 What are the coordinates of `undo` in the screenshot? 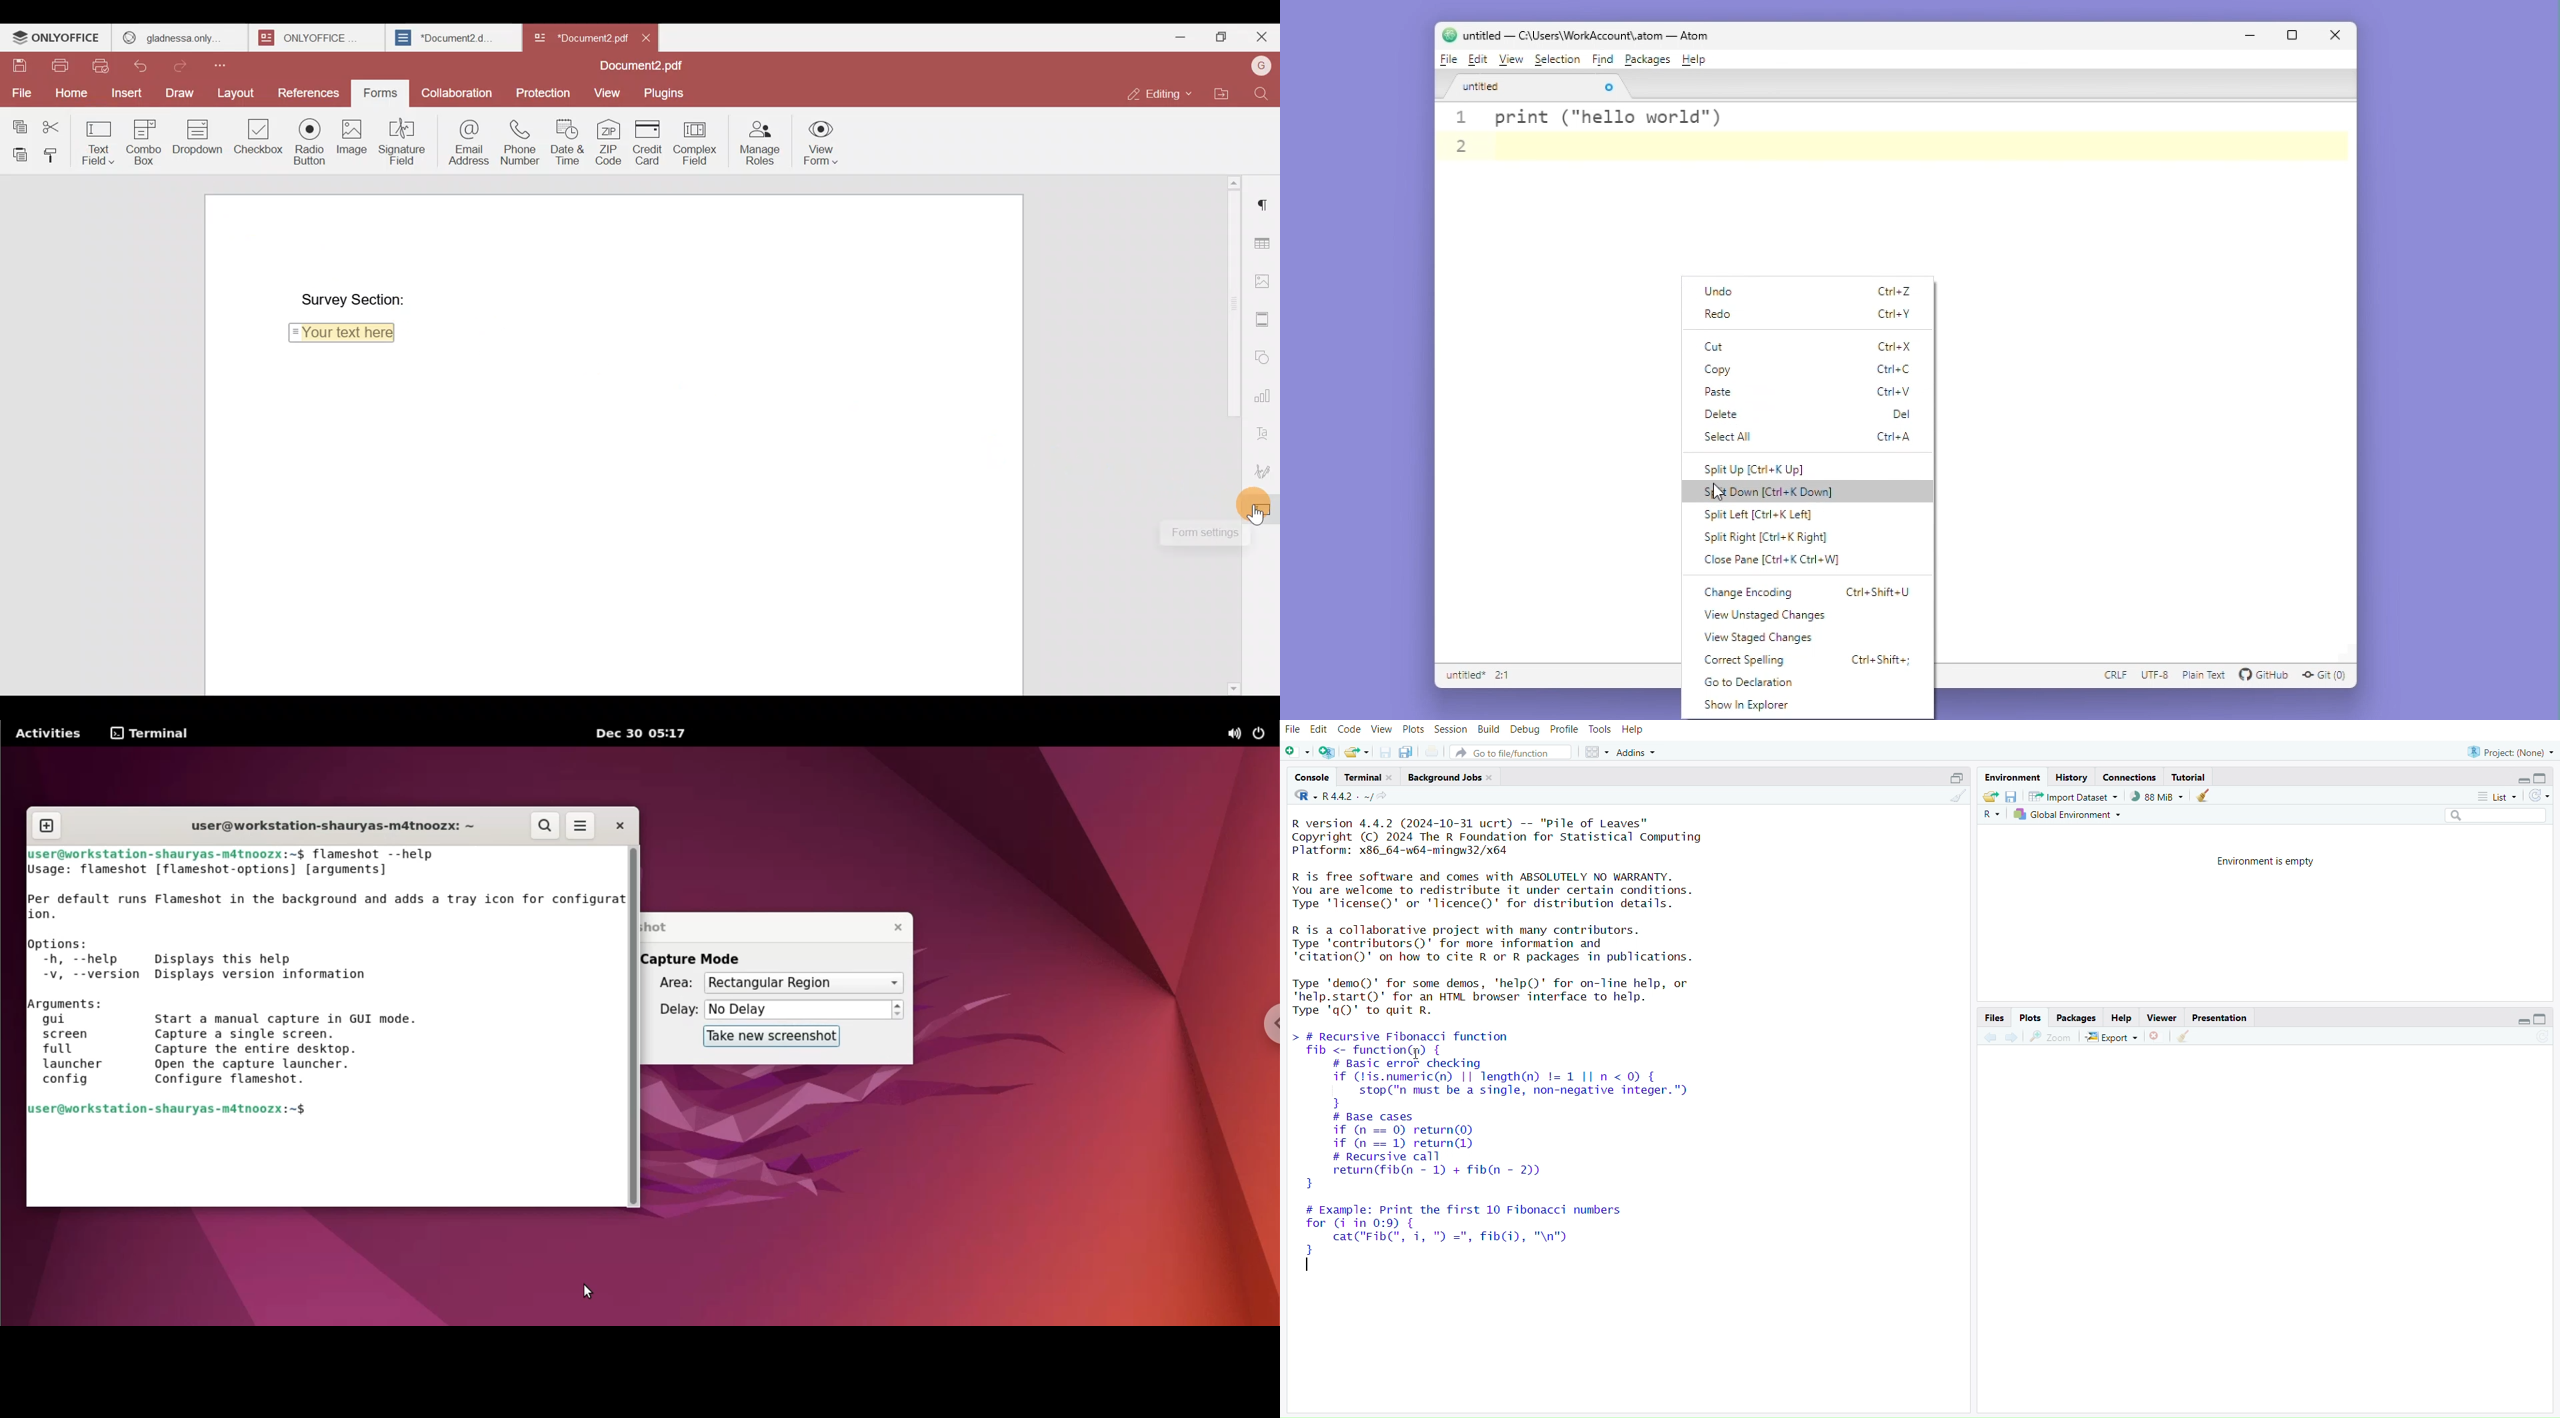 It's located at (1727, 290).